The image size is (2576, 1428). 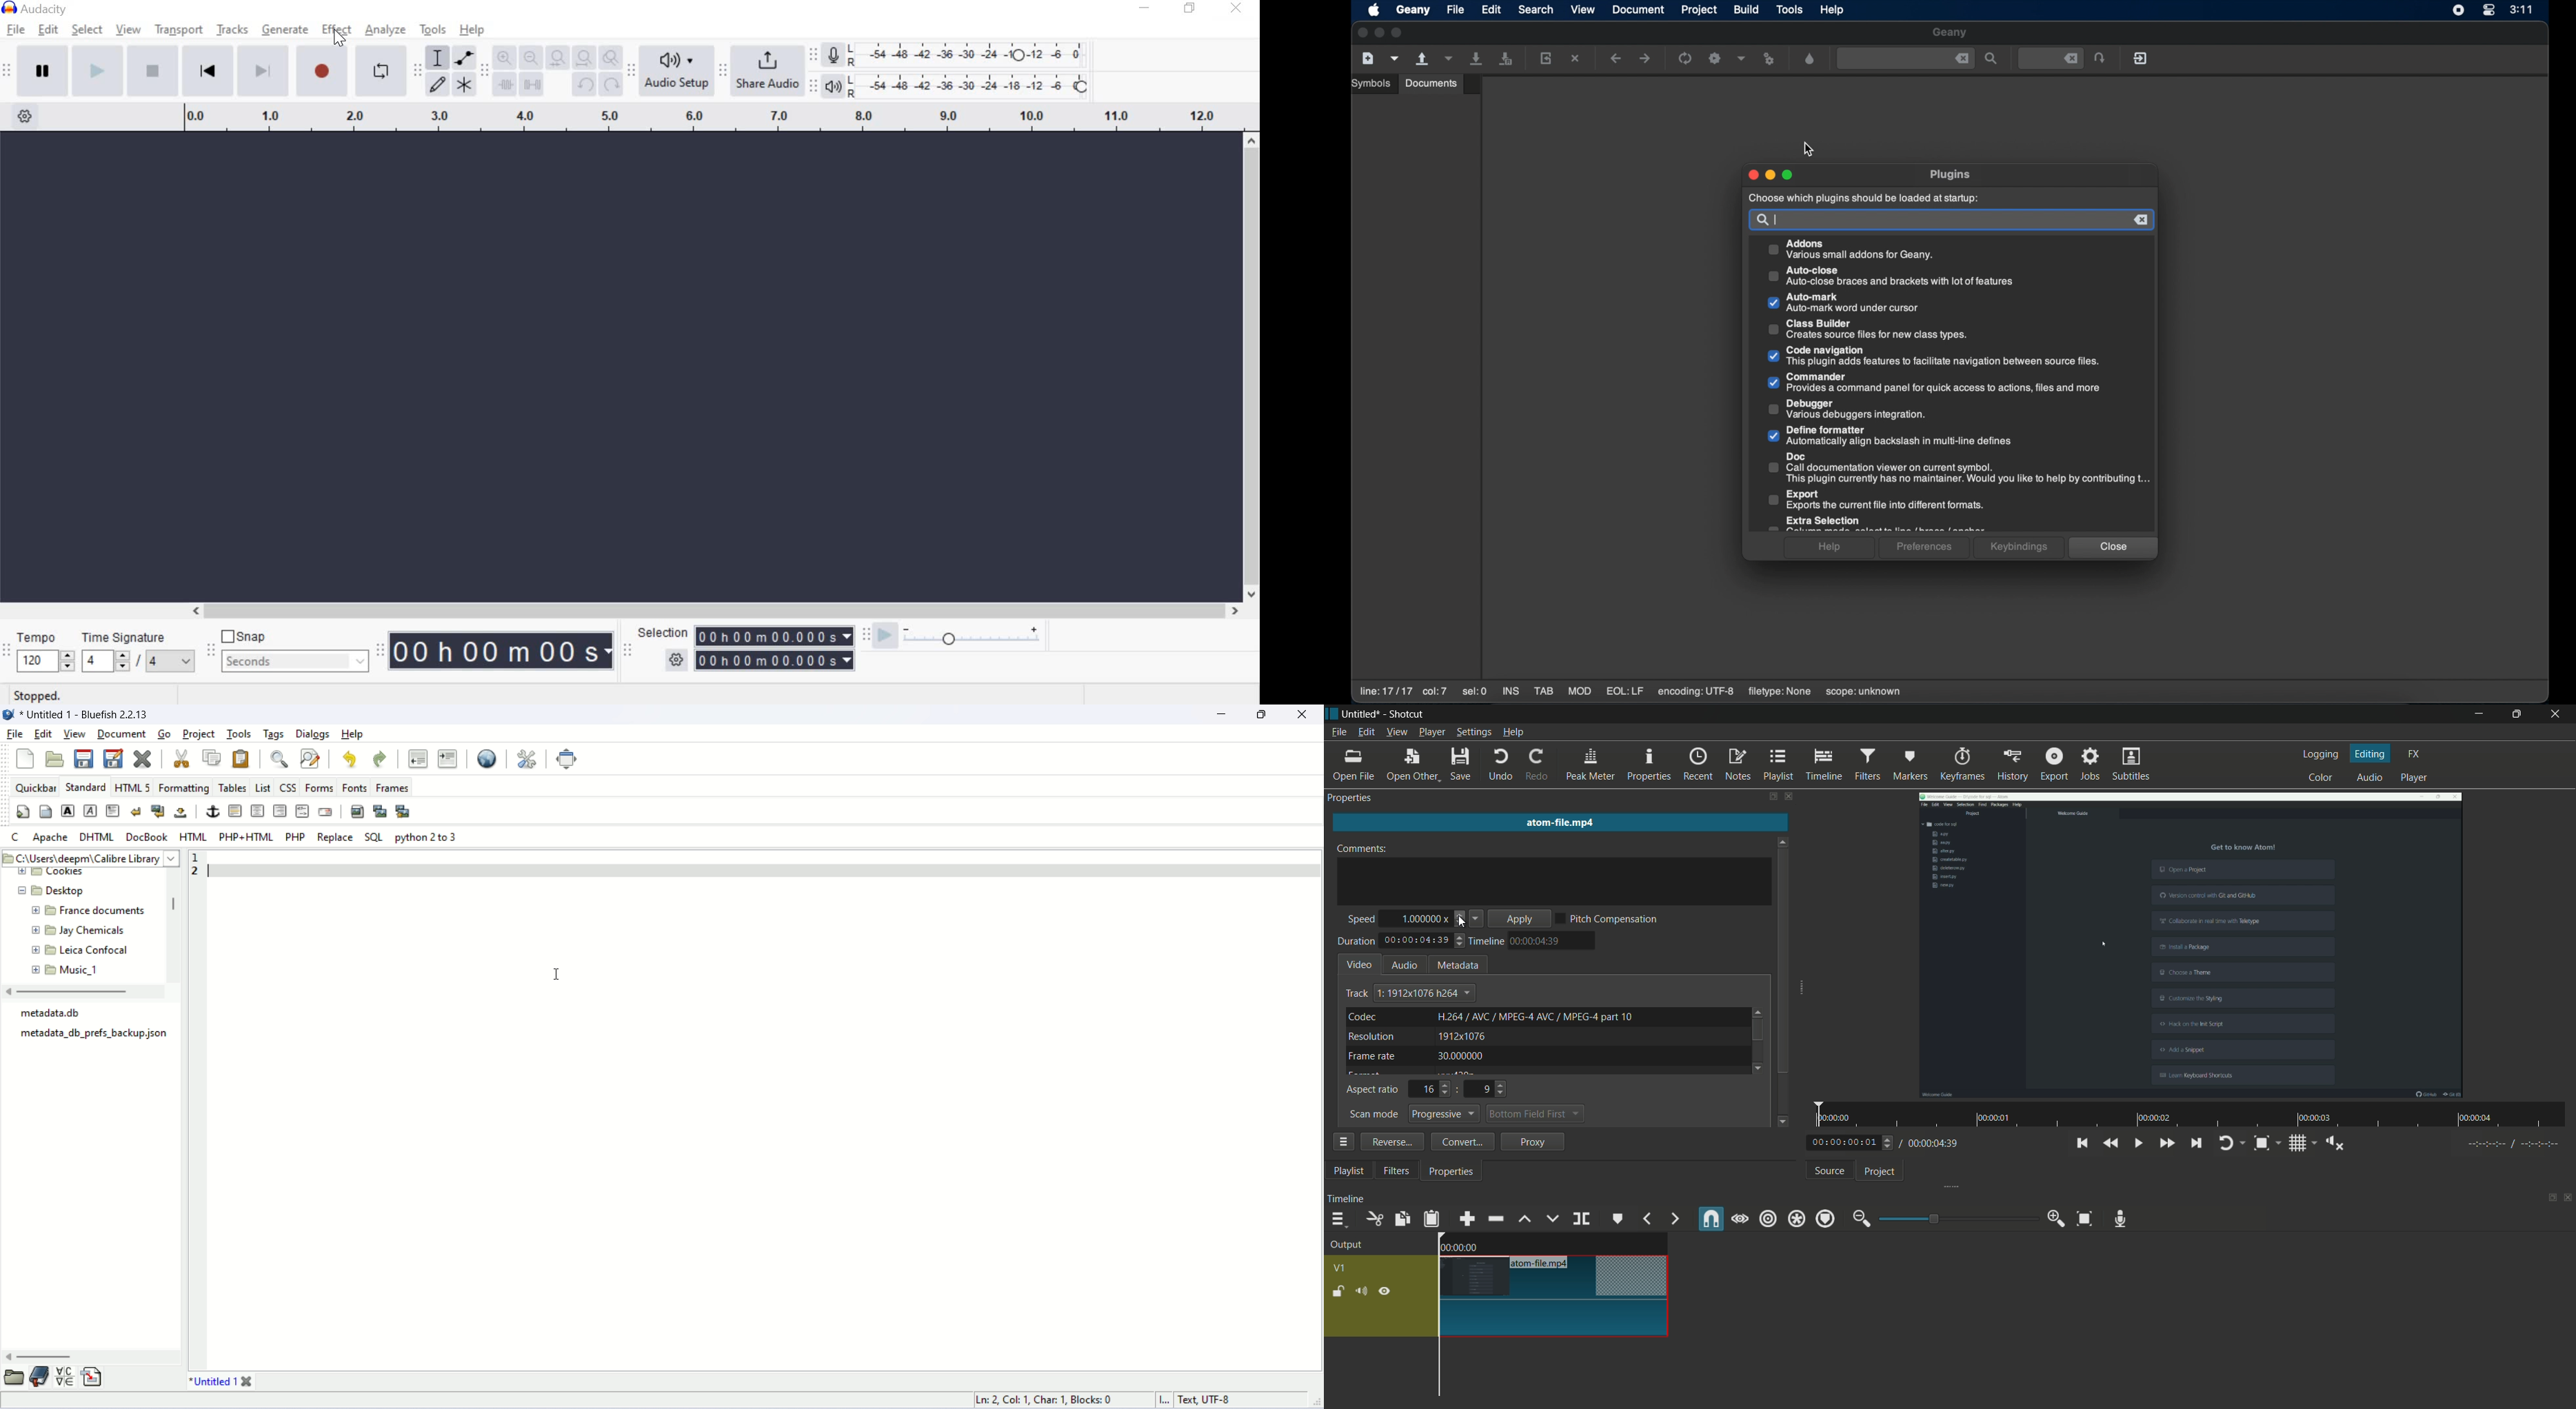 I want to click on DHTML, so click(x=96, y=835).